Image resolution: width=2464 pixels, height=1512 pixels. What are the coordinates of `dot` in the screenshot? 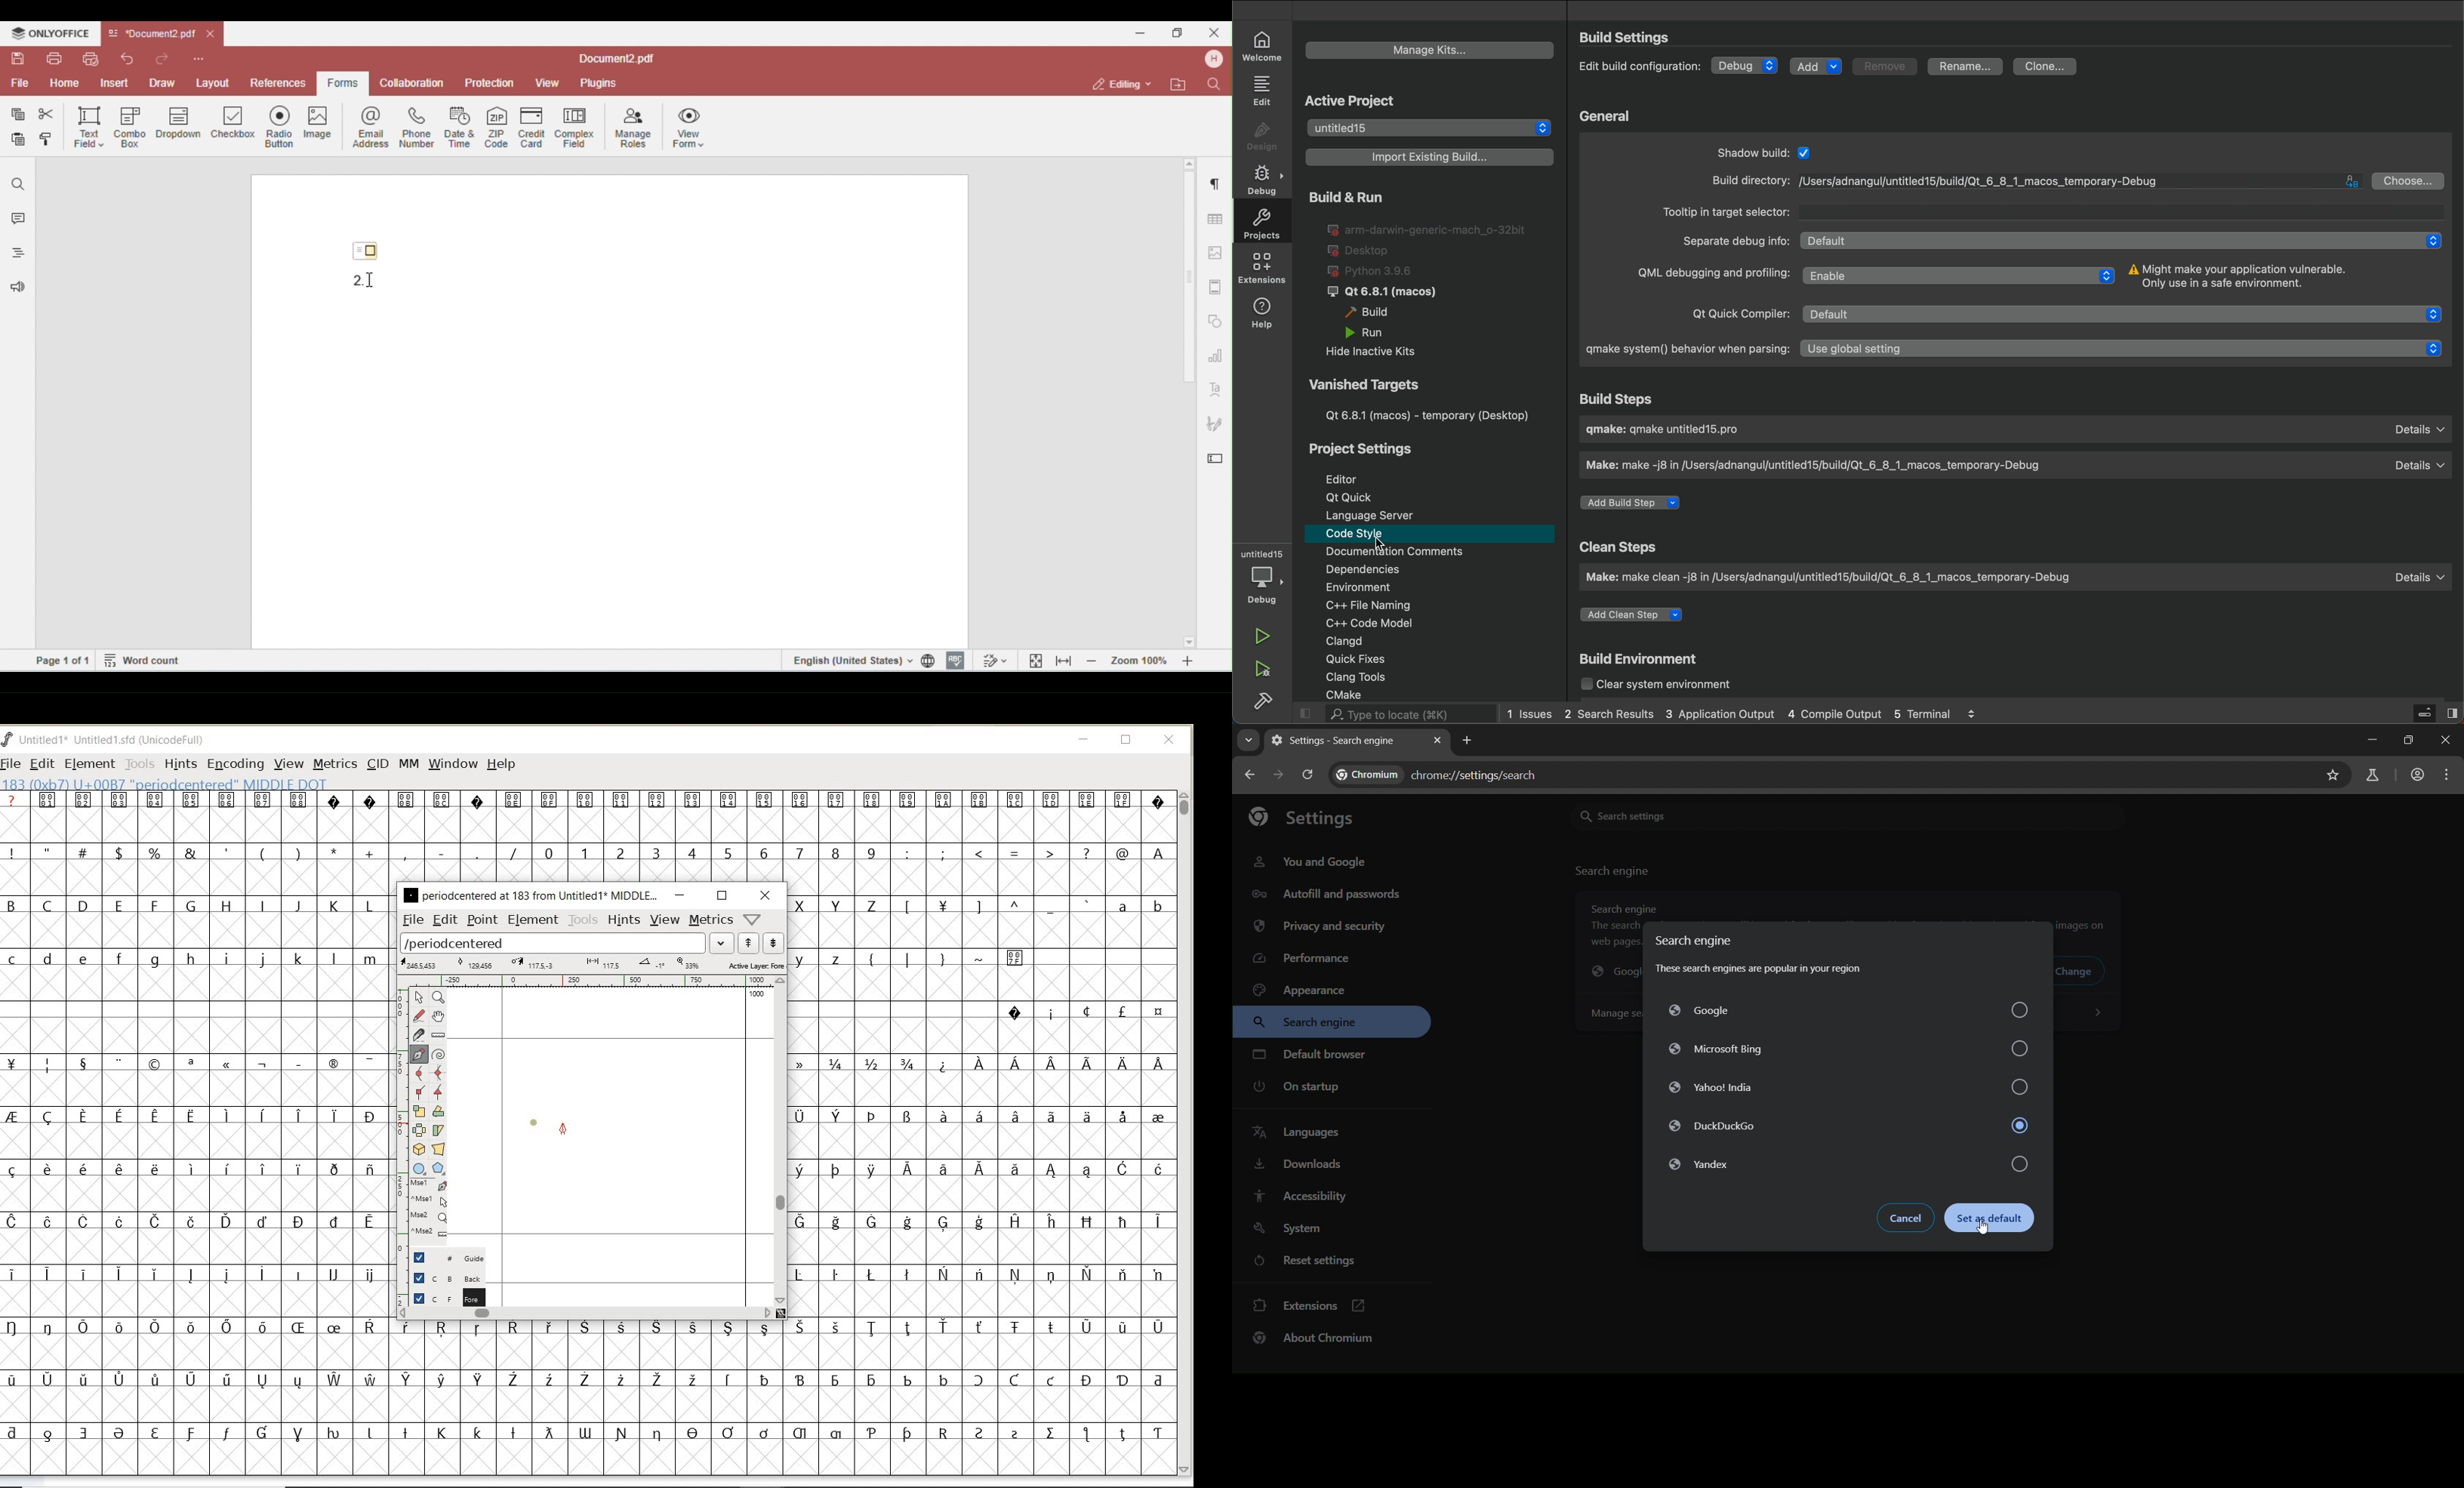 It's located at (534, 1121).